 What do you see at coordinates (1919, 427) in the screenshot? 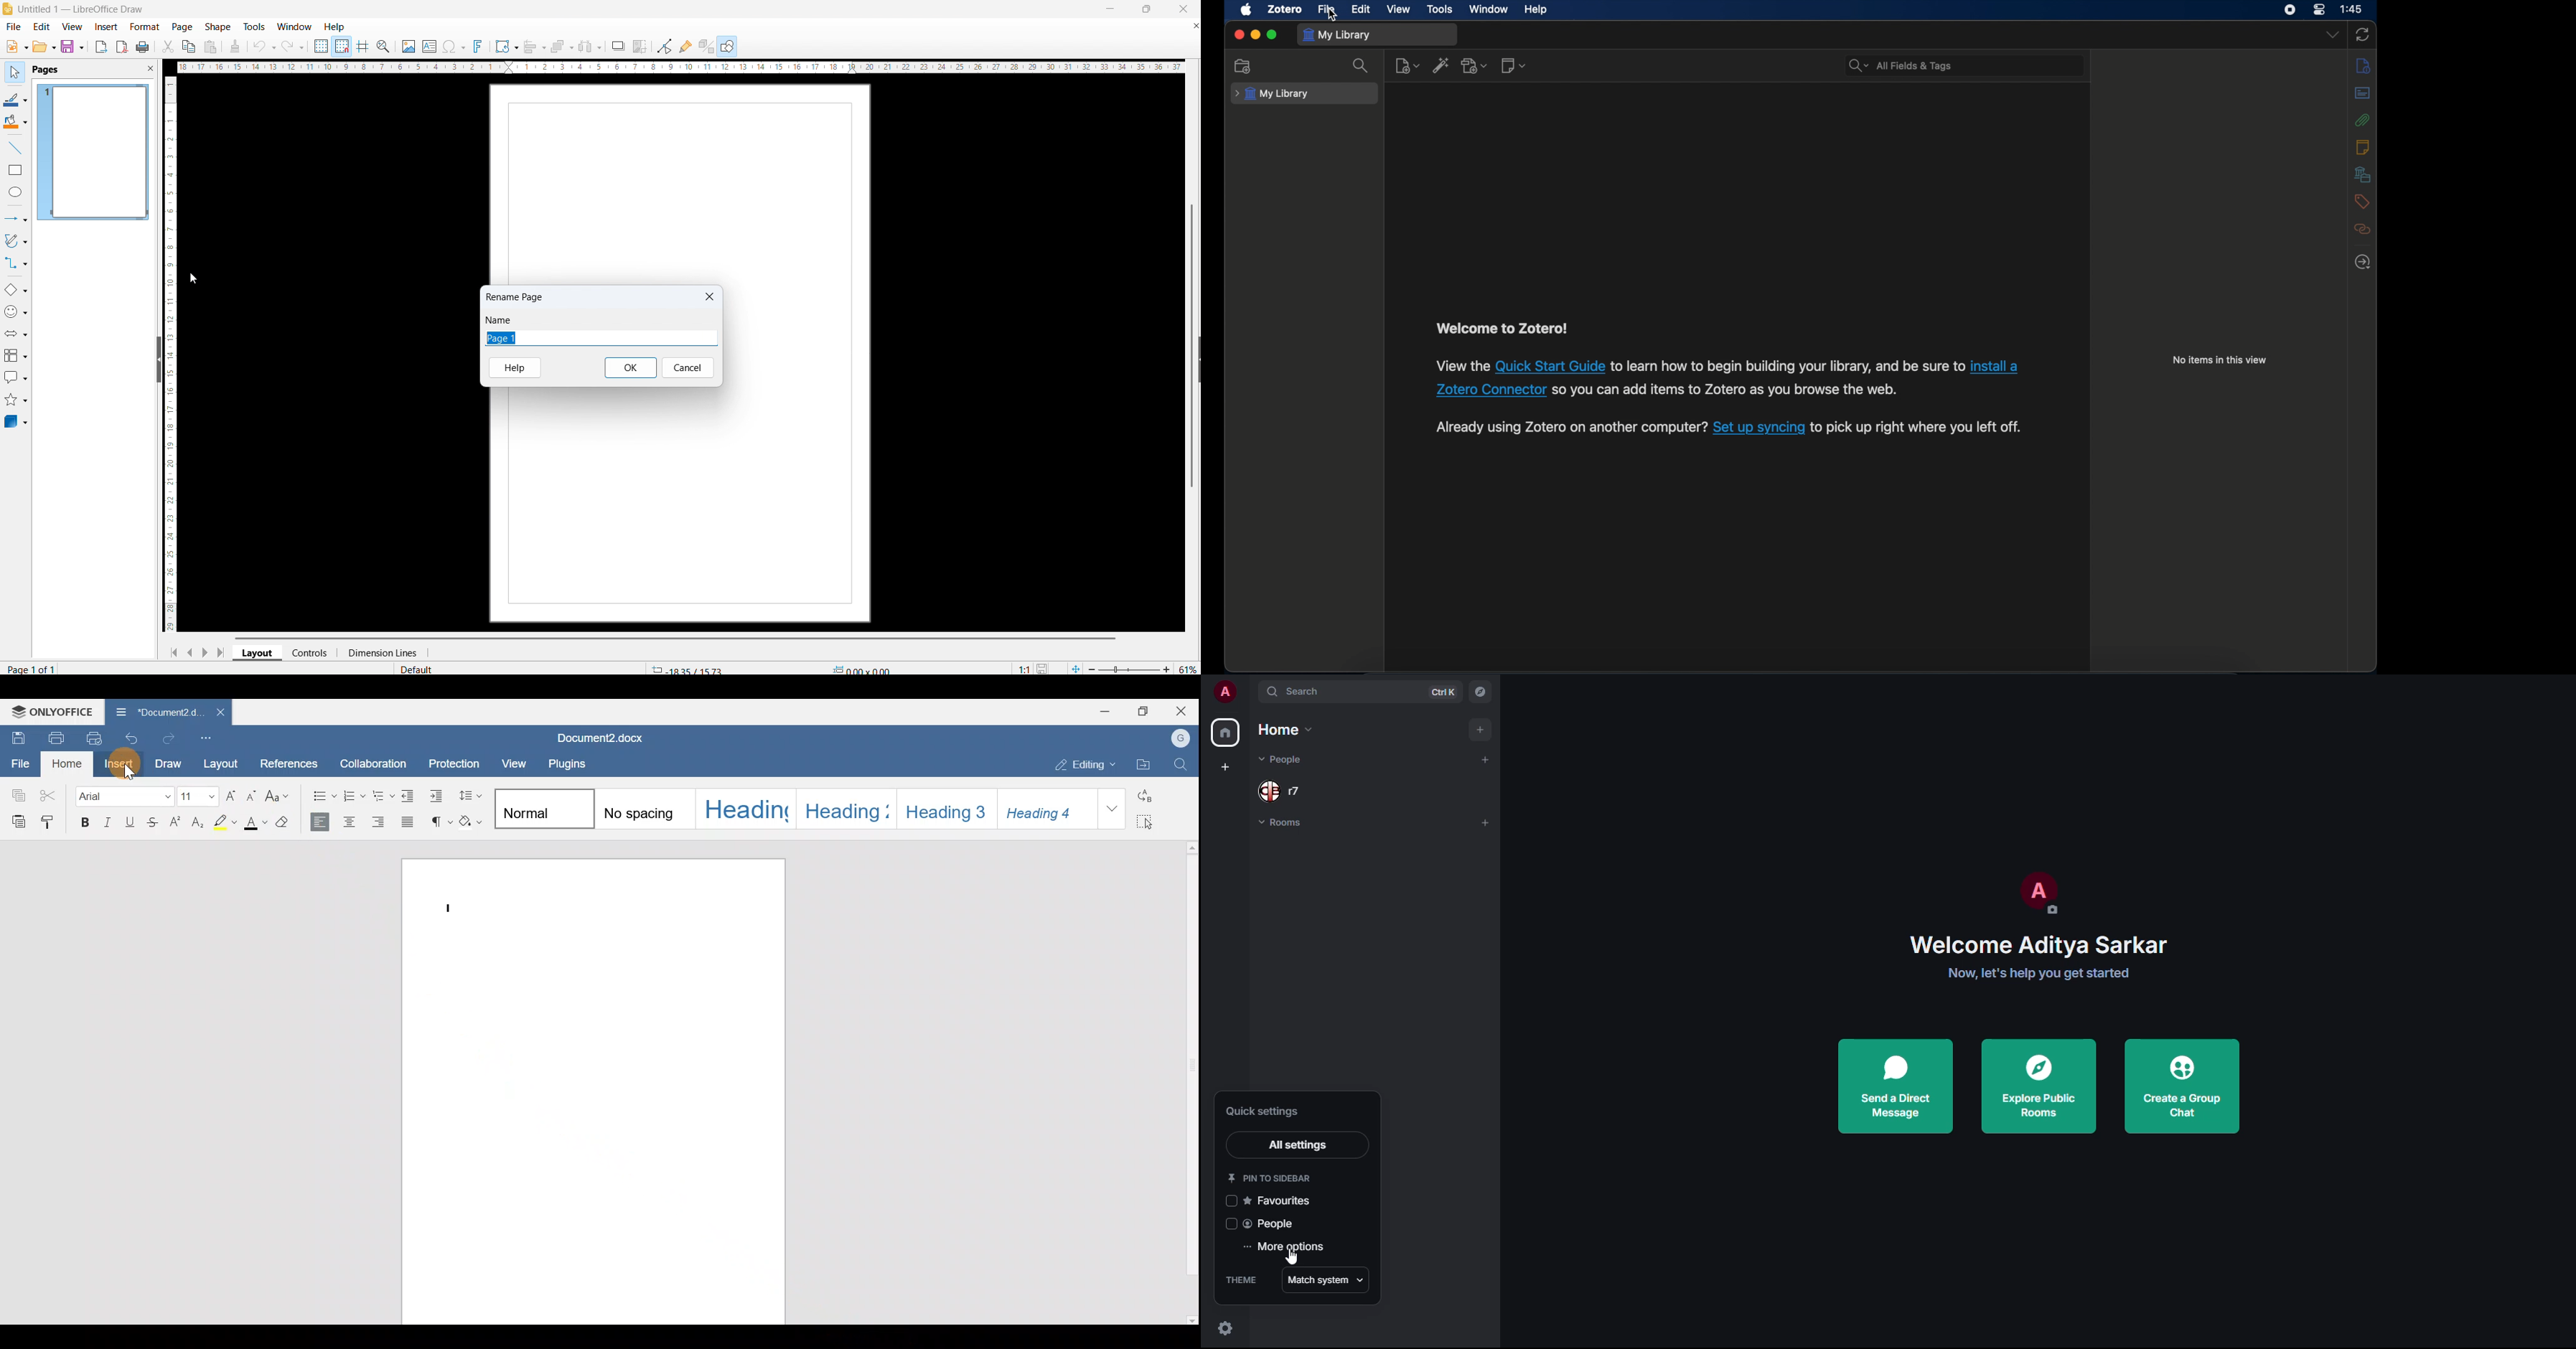
I see `to pick up right where you left off.` at bounding box center [1919, 427].